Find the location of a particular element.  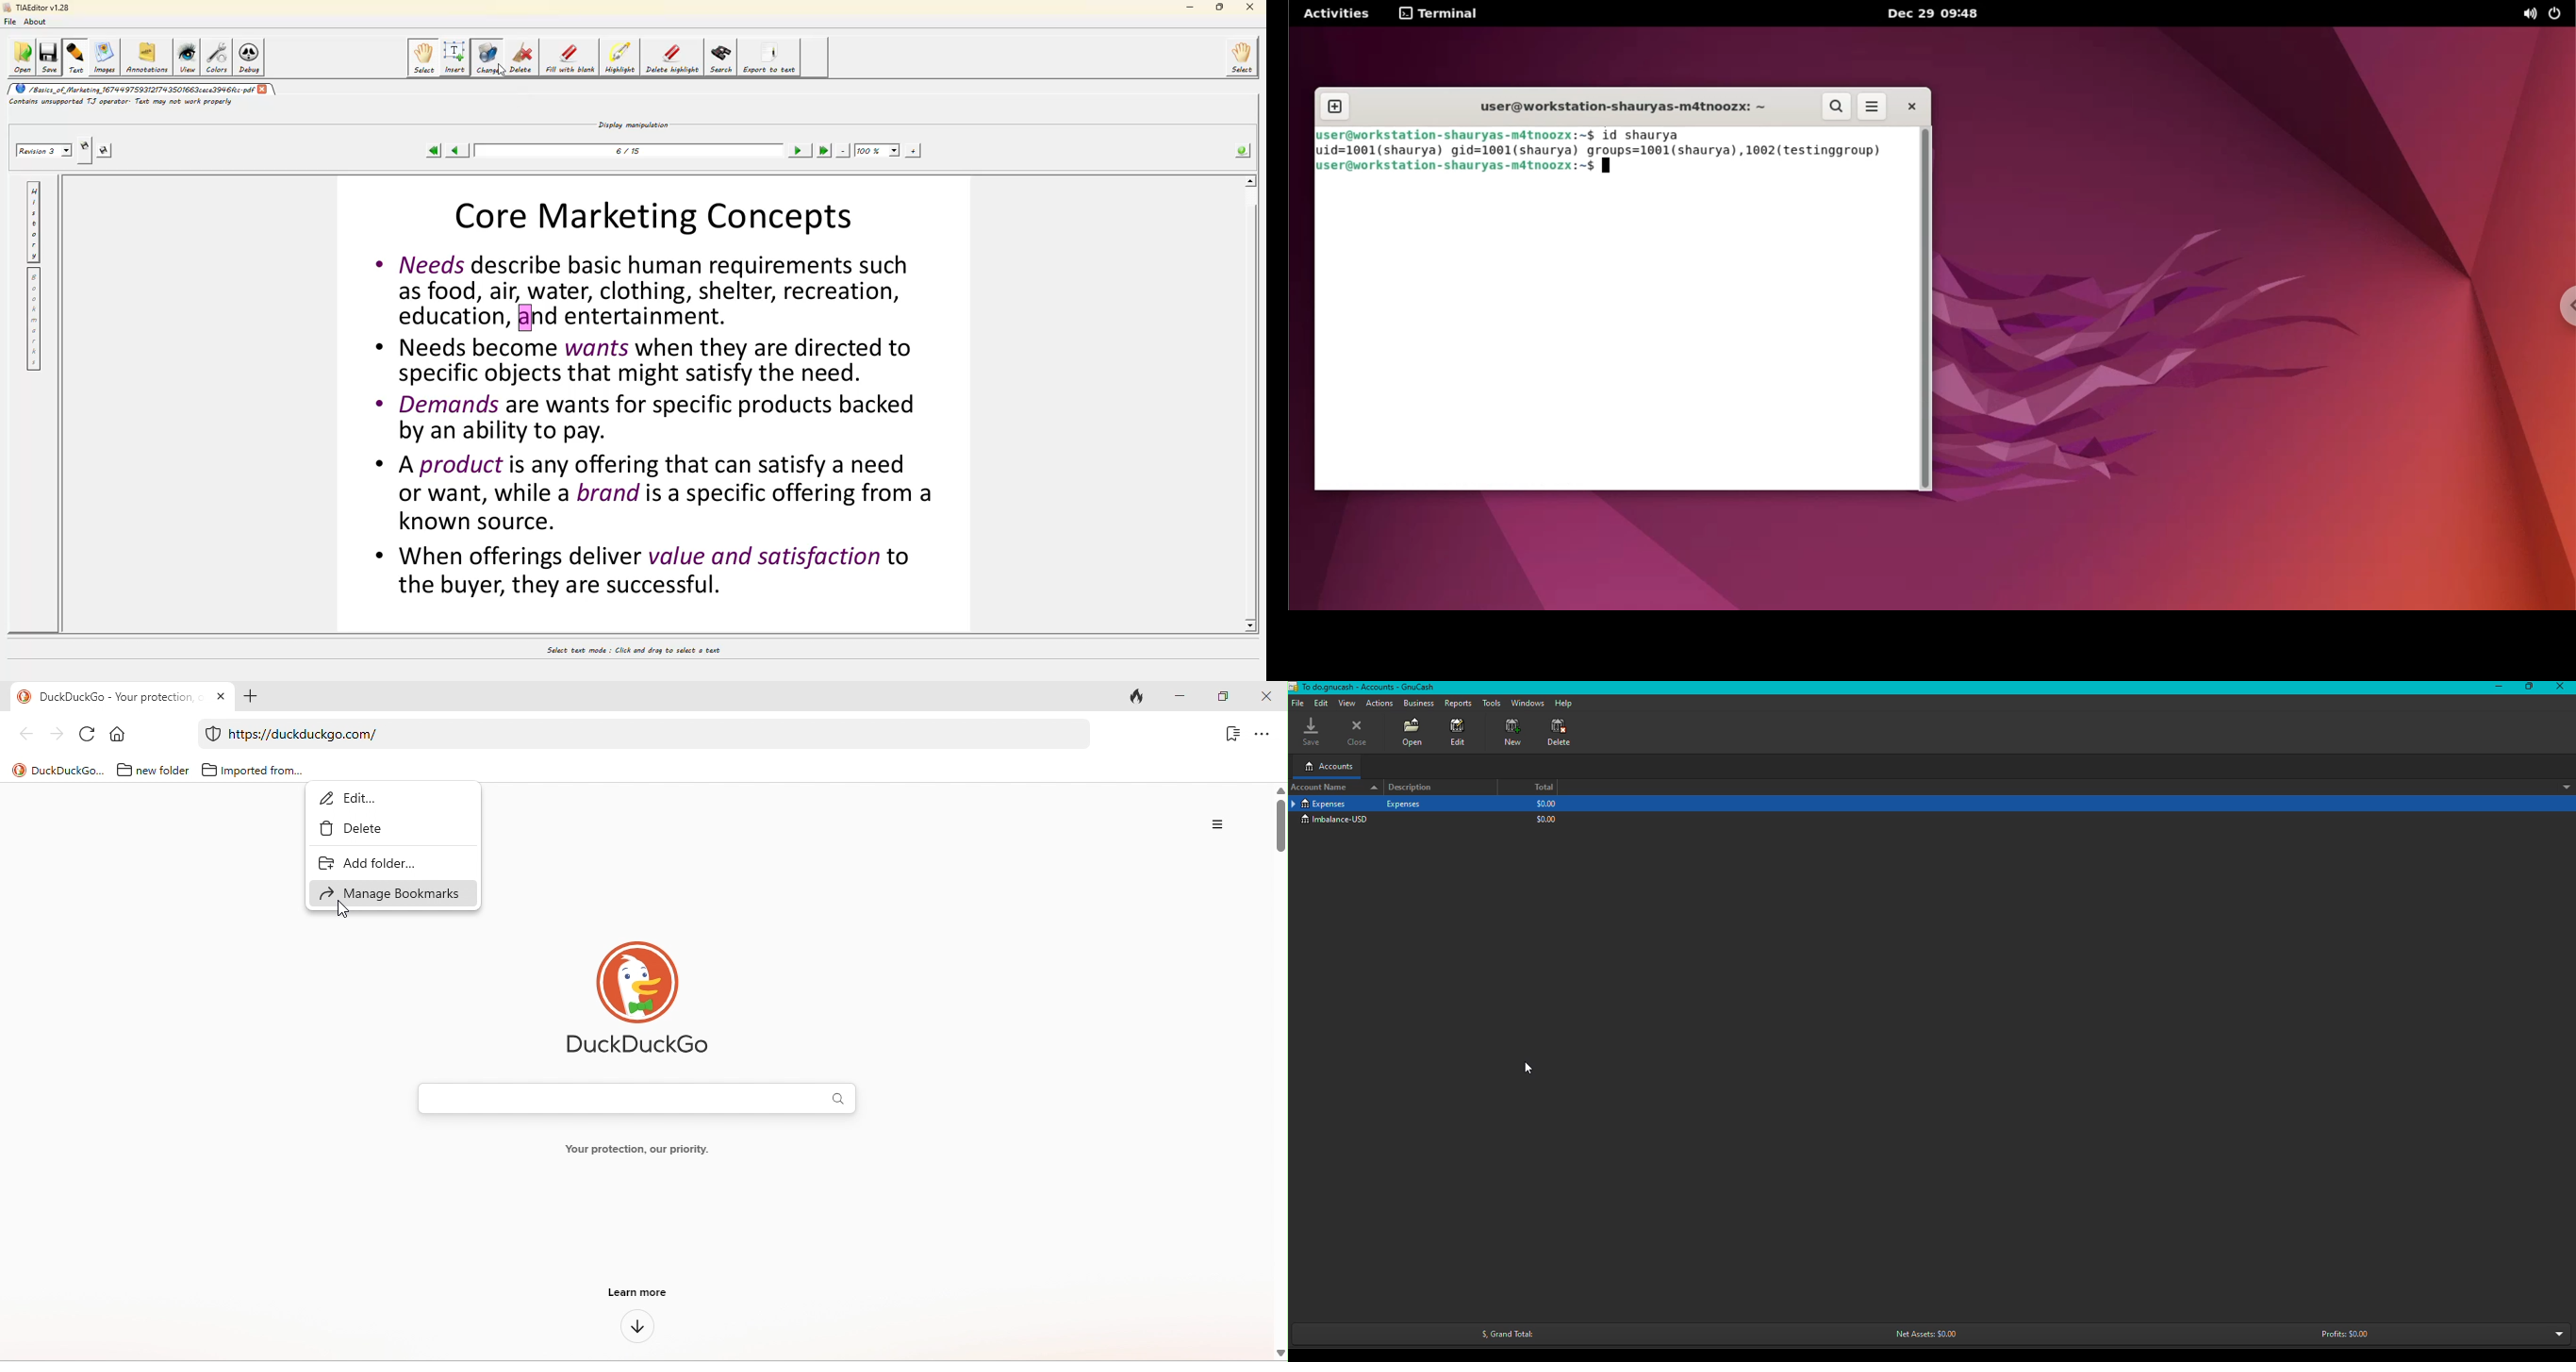

add folder is located at coordinates (366, 862).